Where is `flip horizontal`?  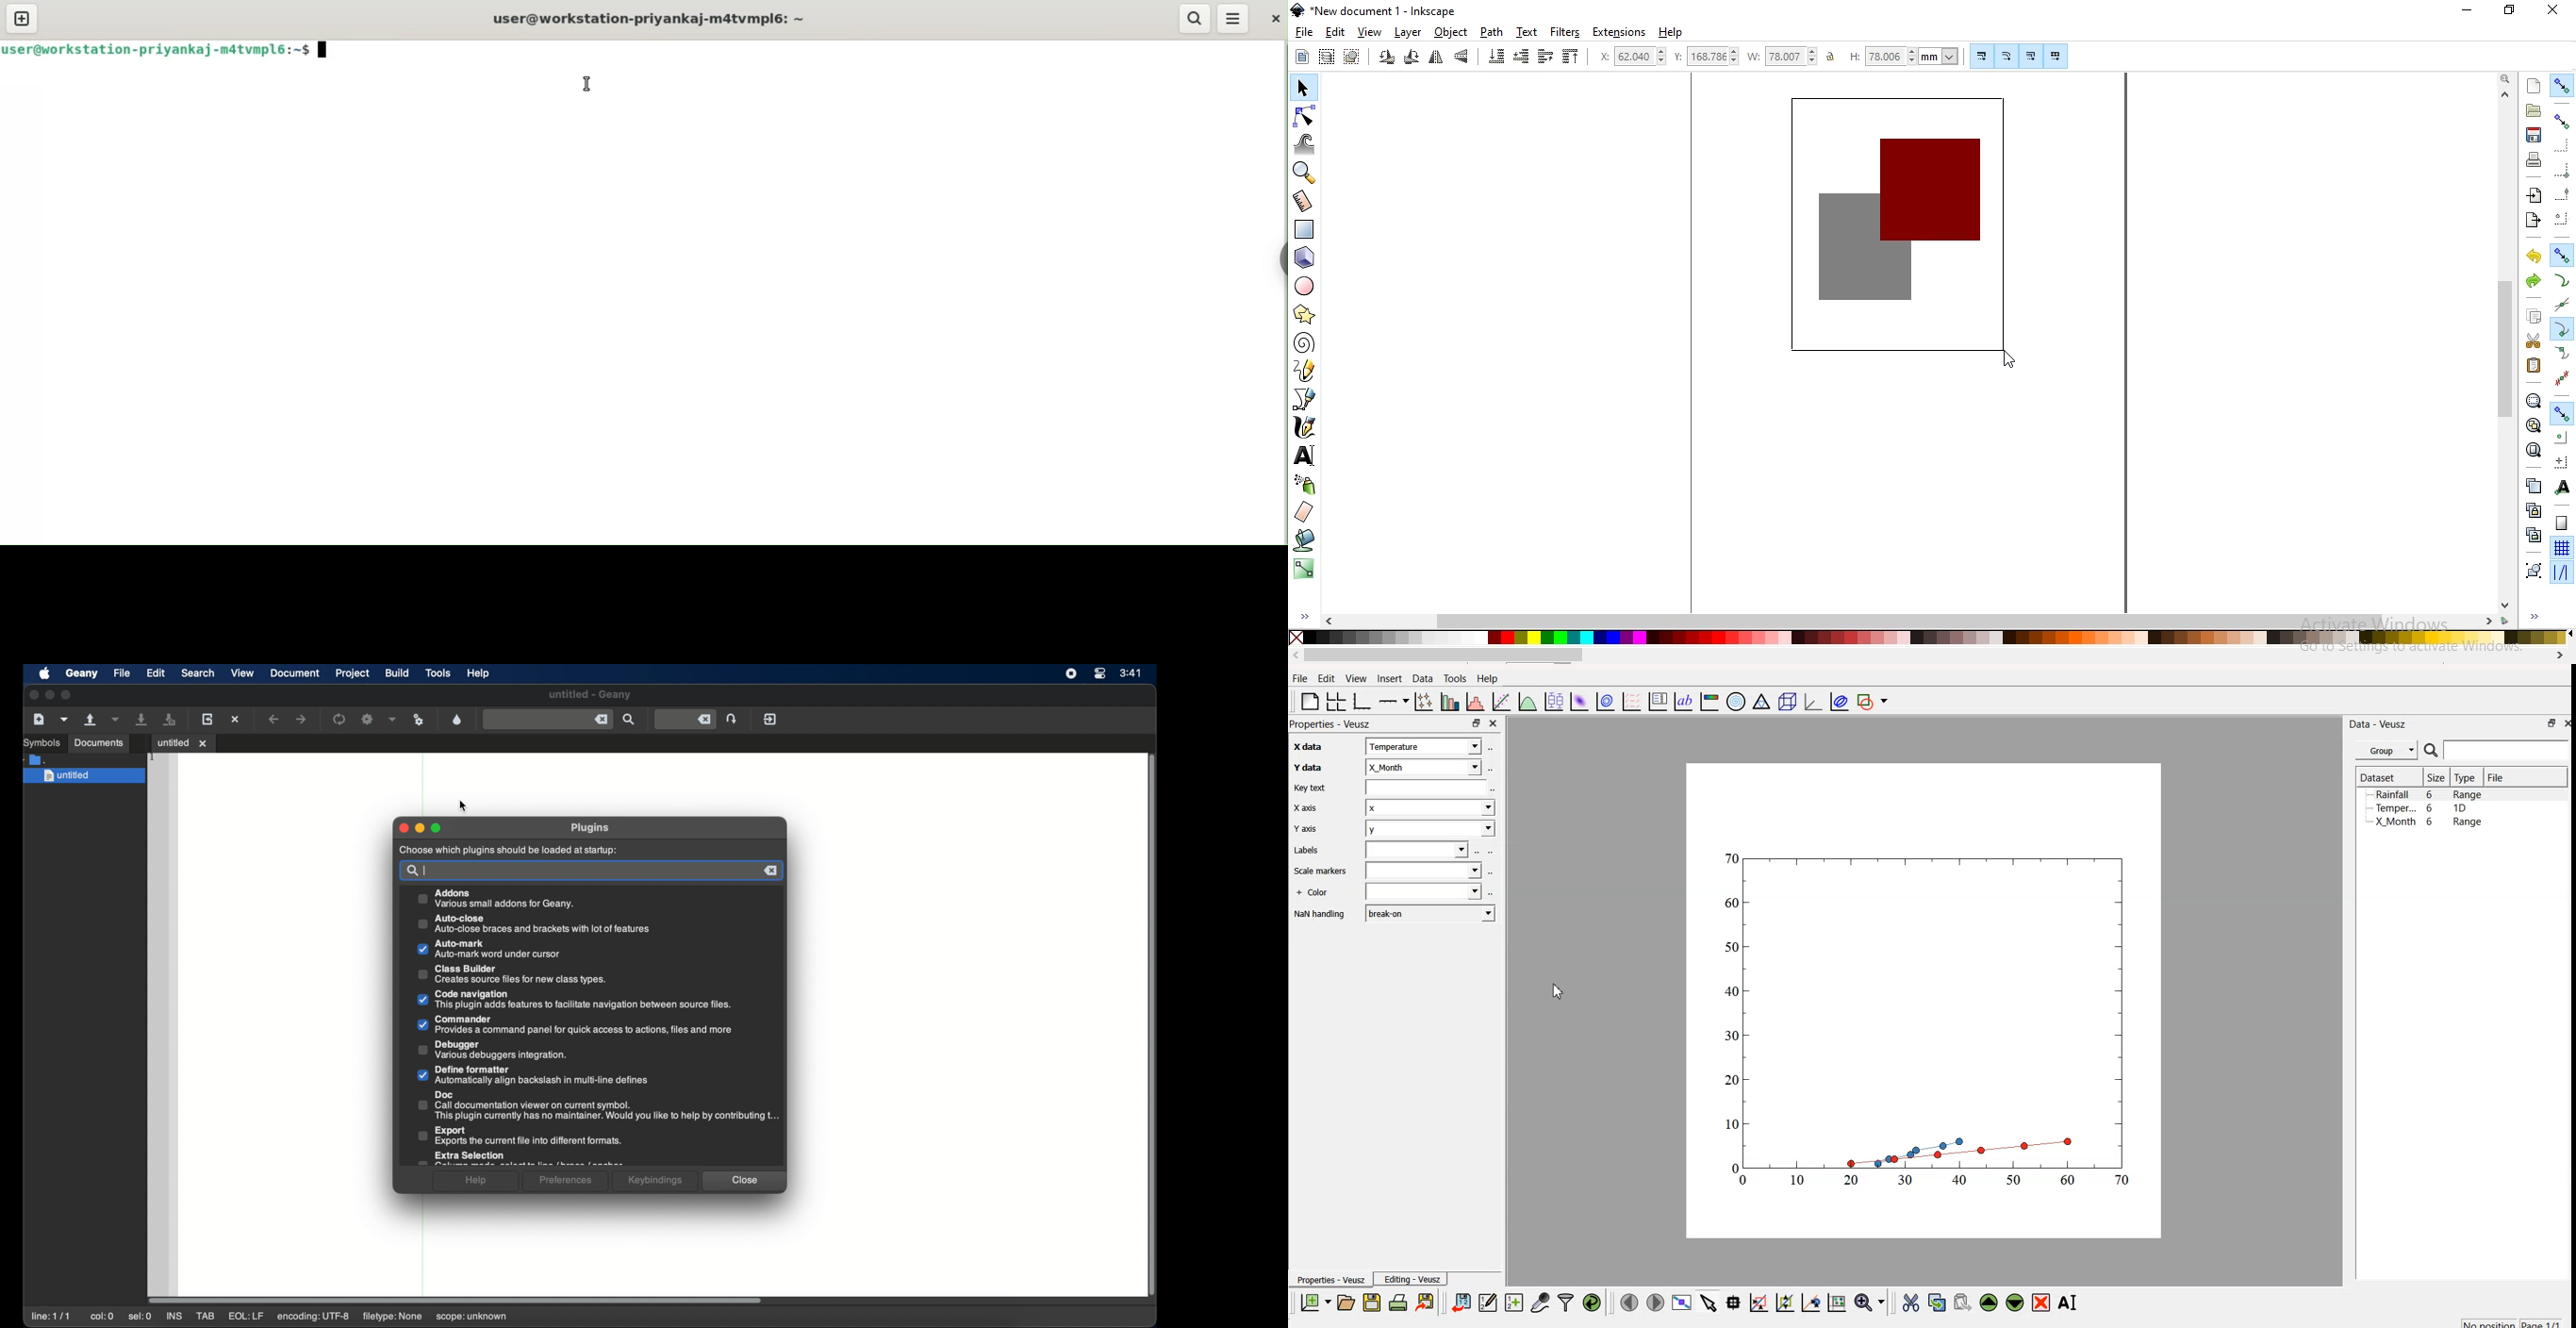
flip horizontal is located at coordinates (1436, 58).